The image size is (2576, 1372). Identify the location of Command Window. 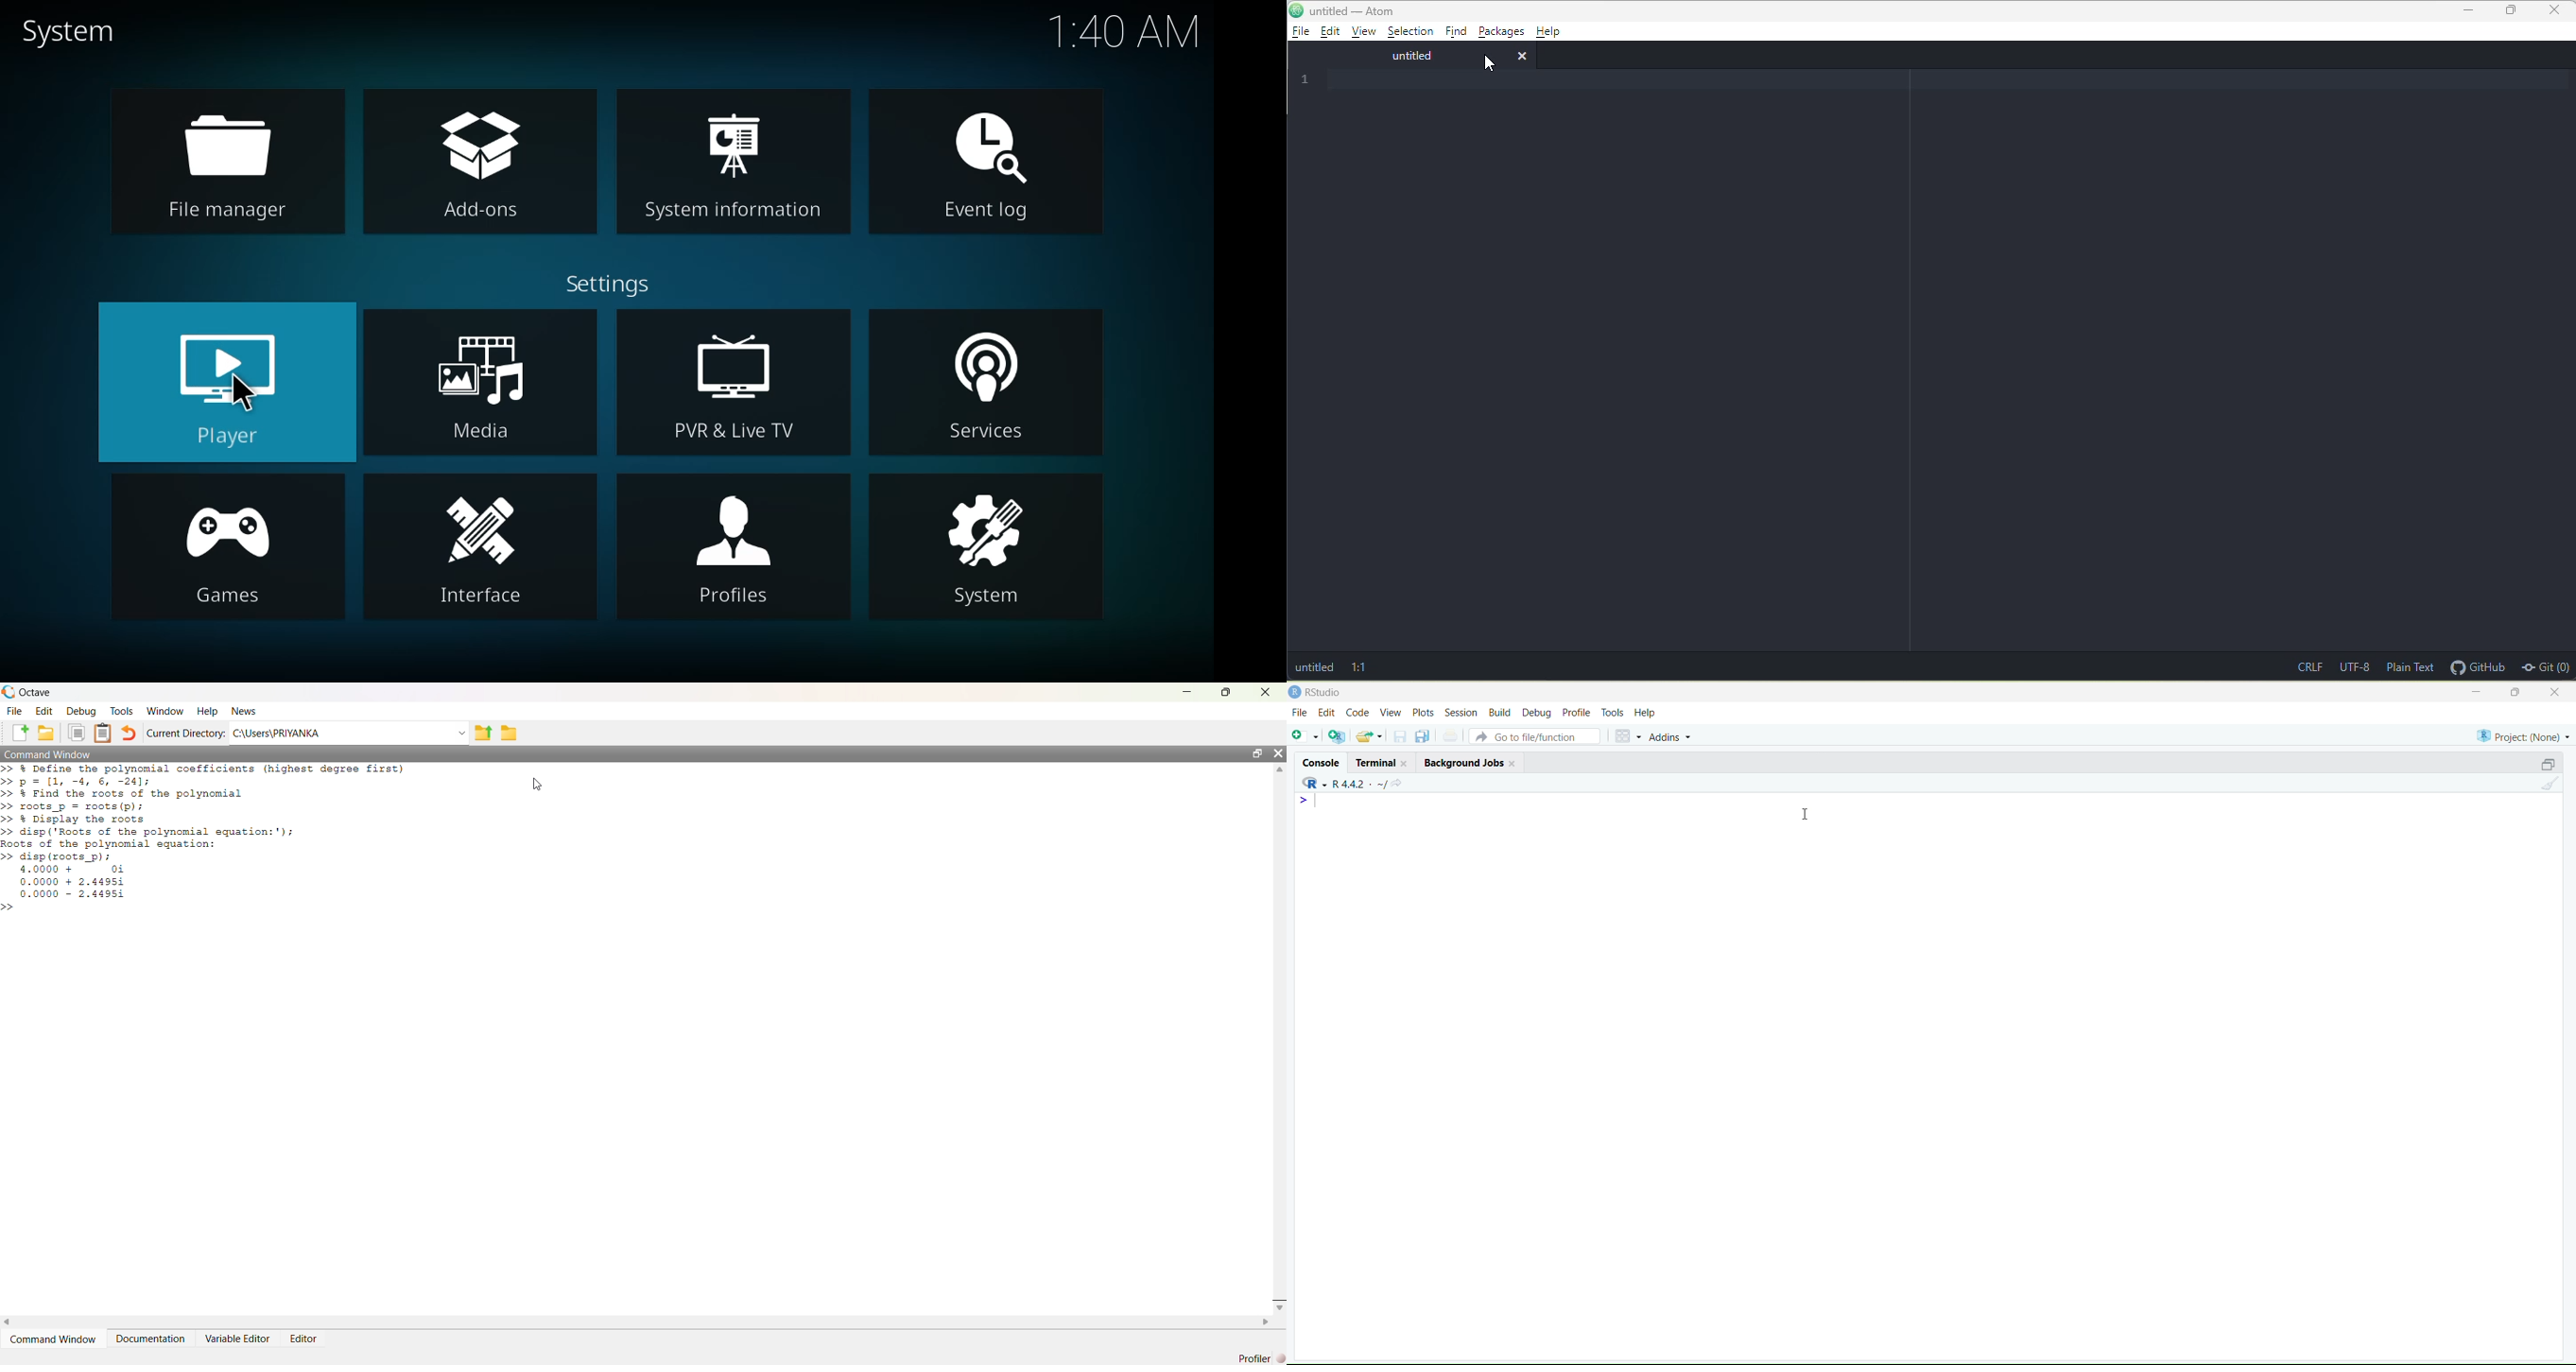
(622, 753).